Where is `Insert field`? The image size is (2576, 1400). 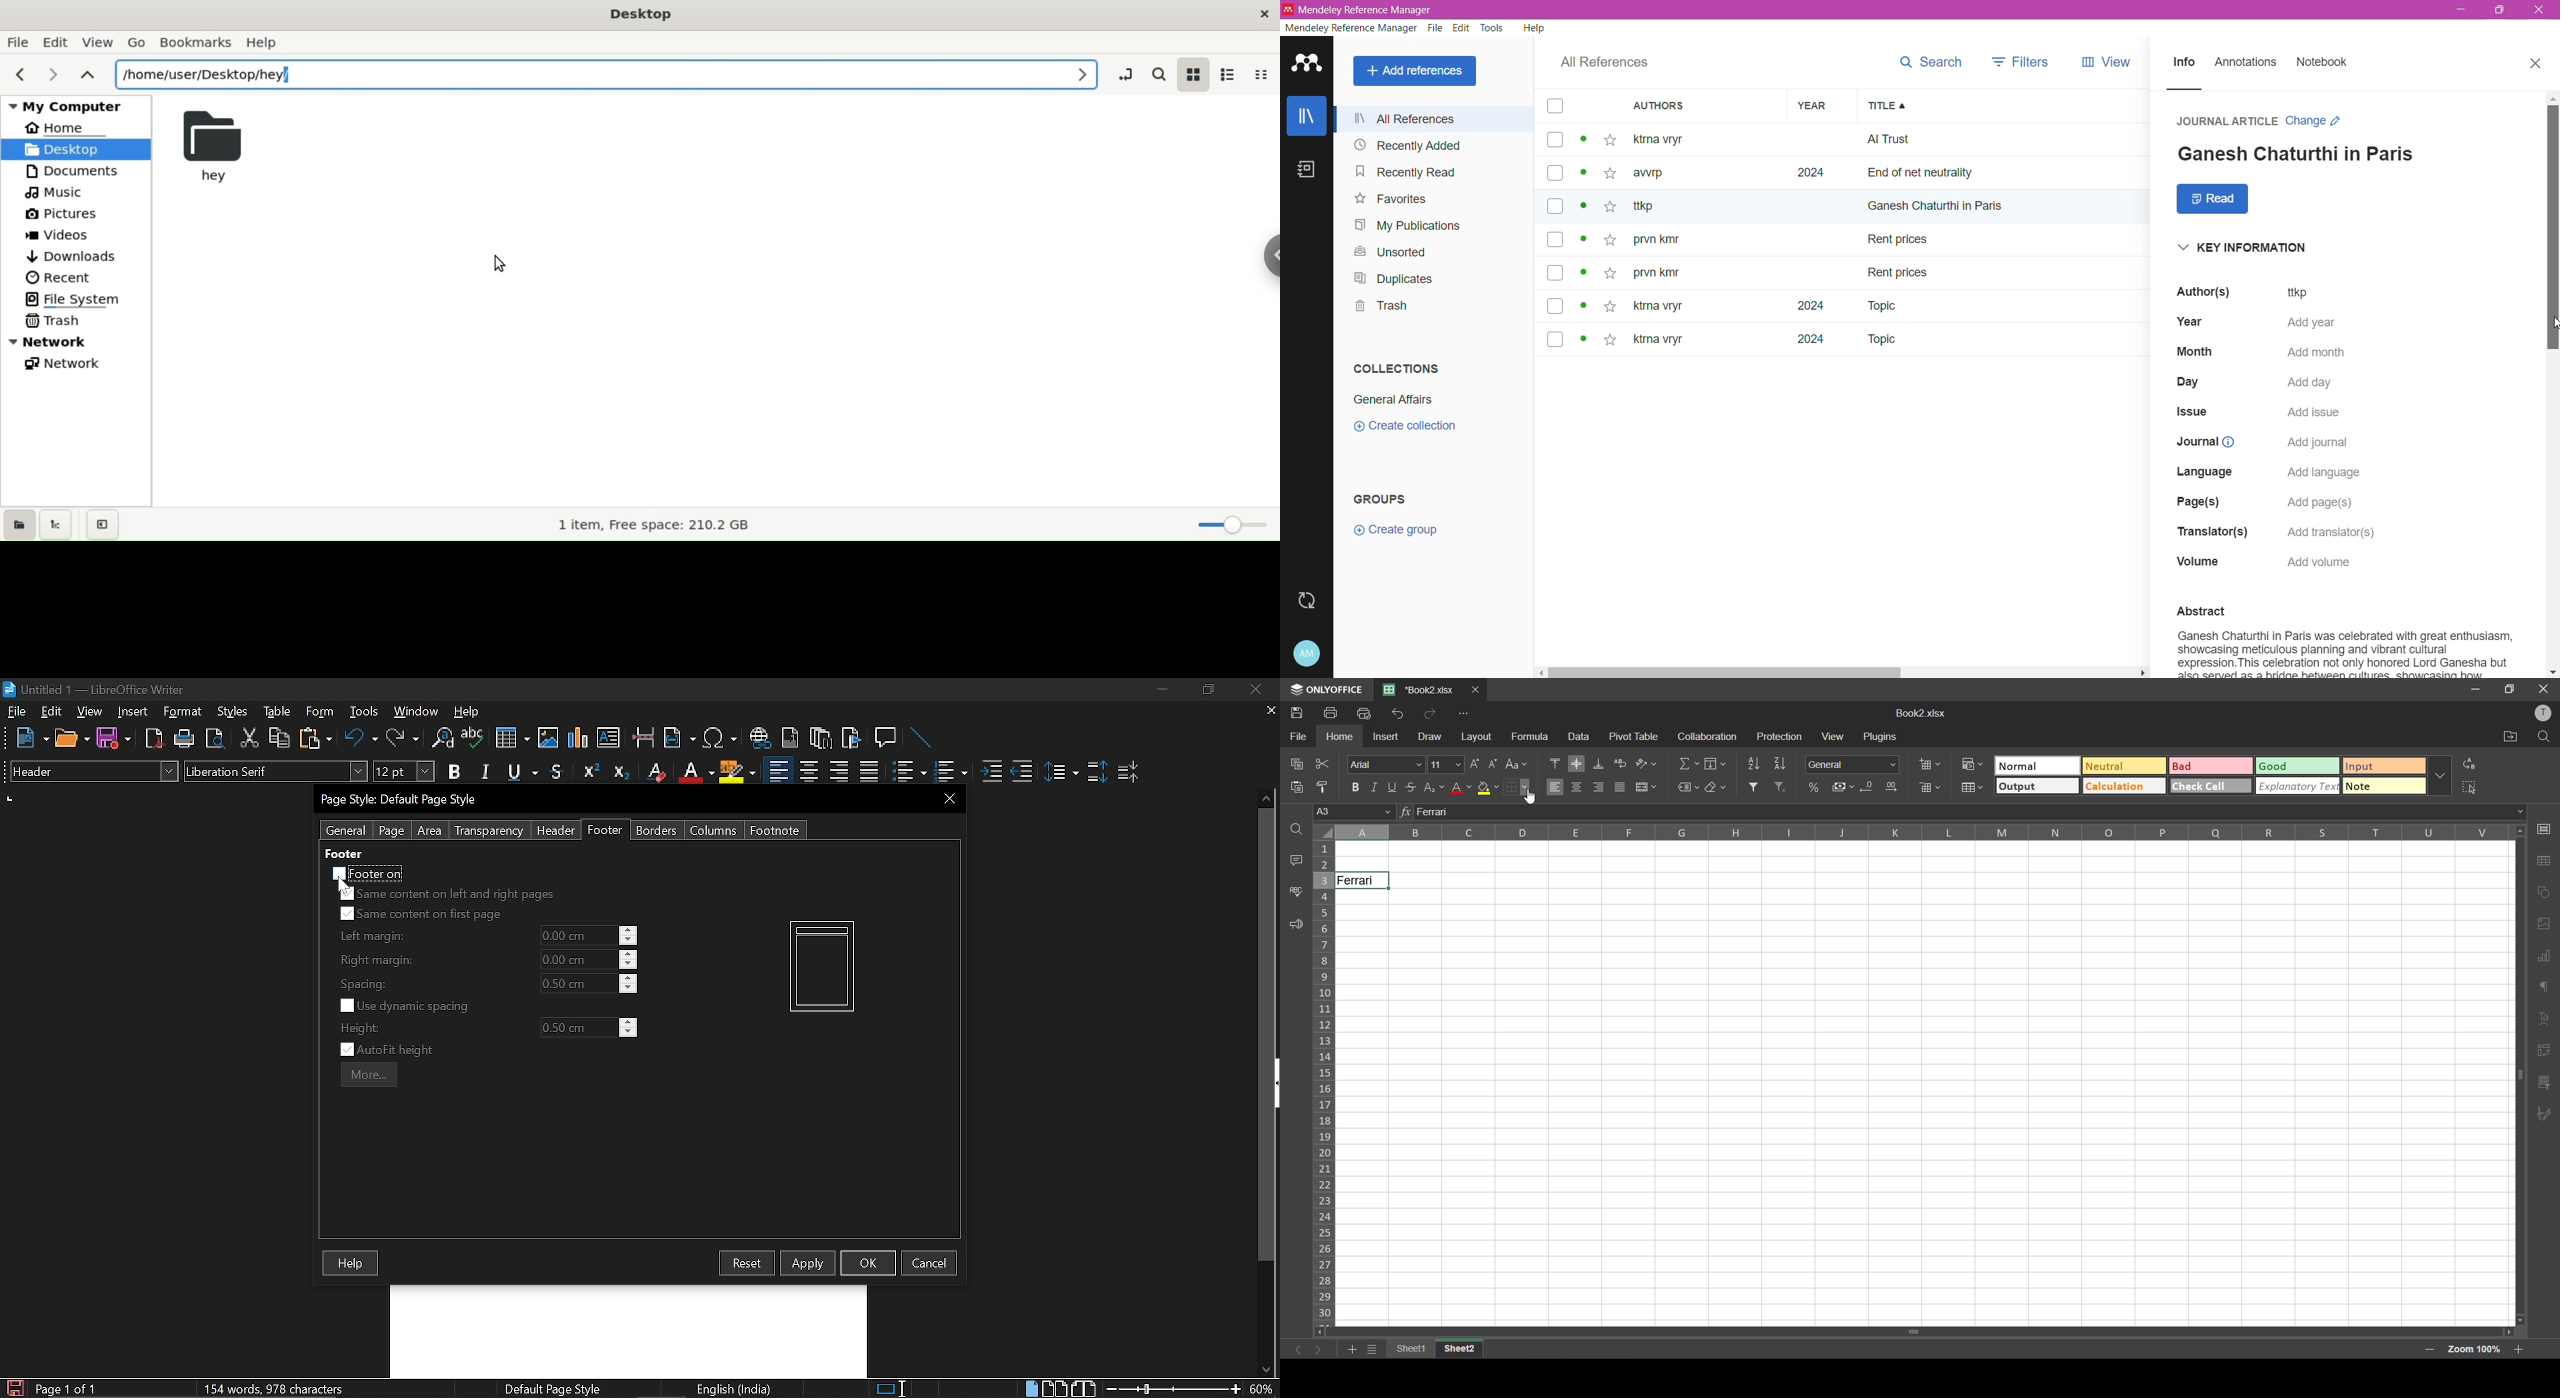 Insert field is located at coordinates (680, 739).